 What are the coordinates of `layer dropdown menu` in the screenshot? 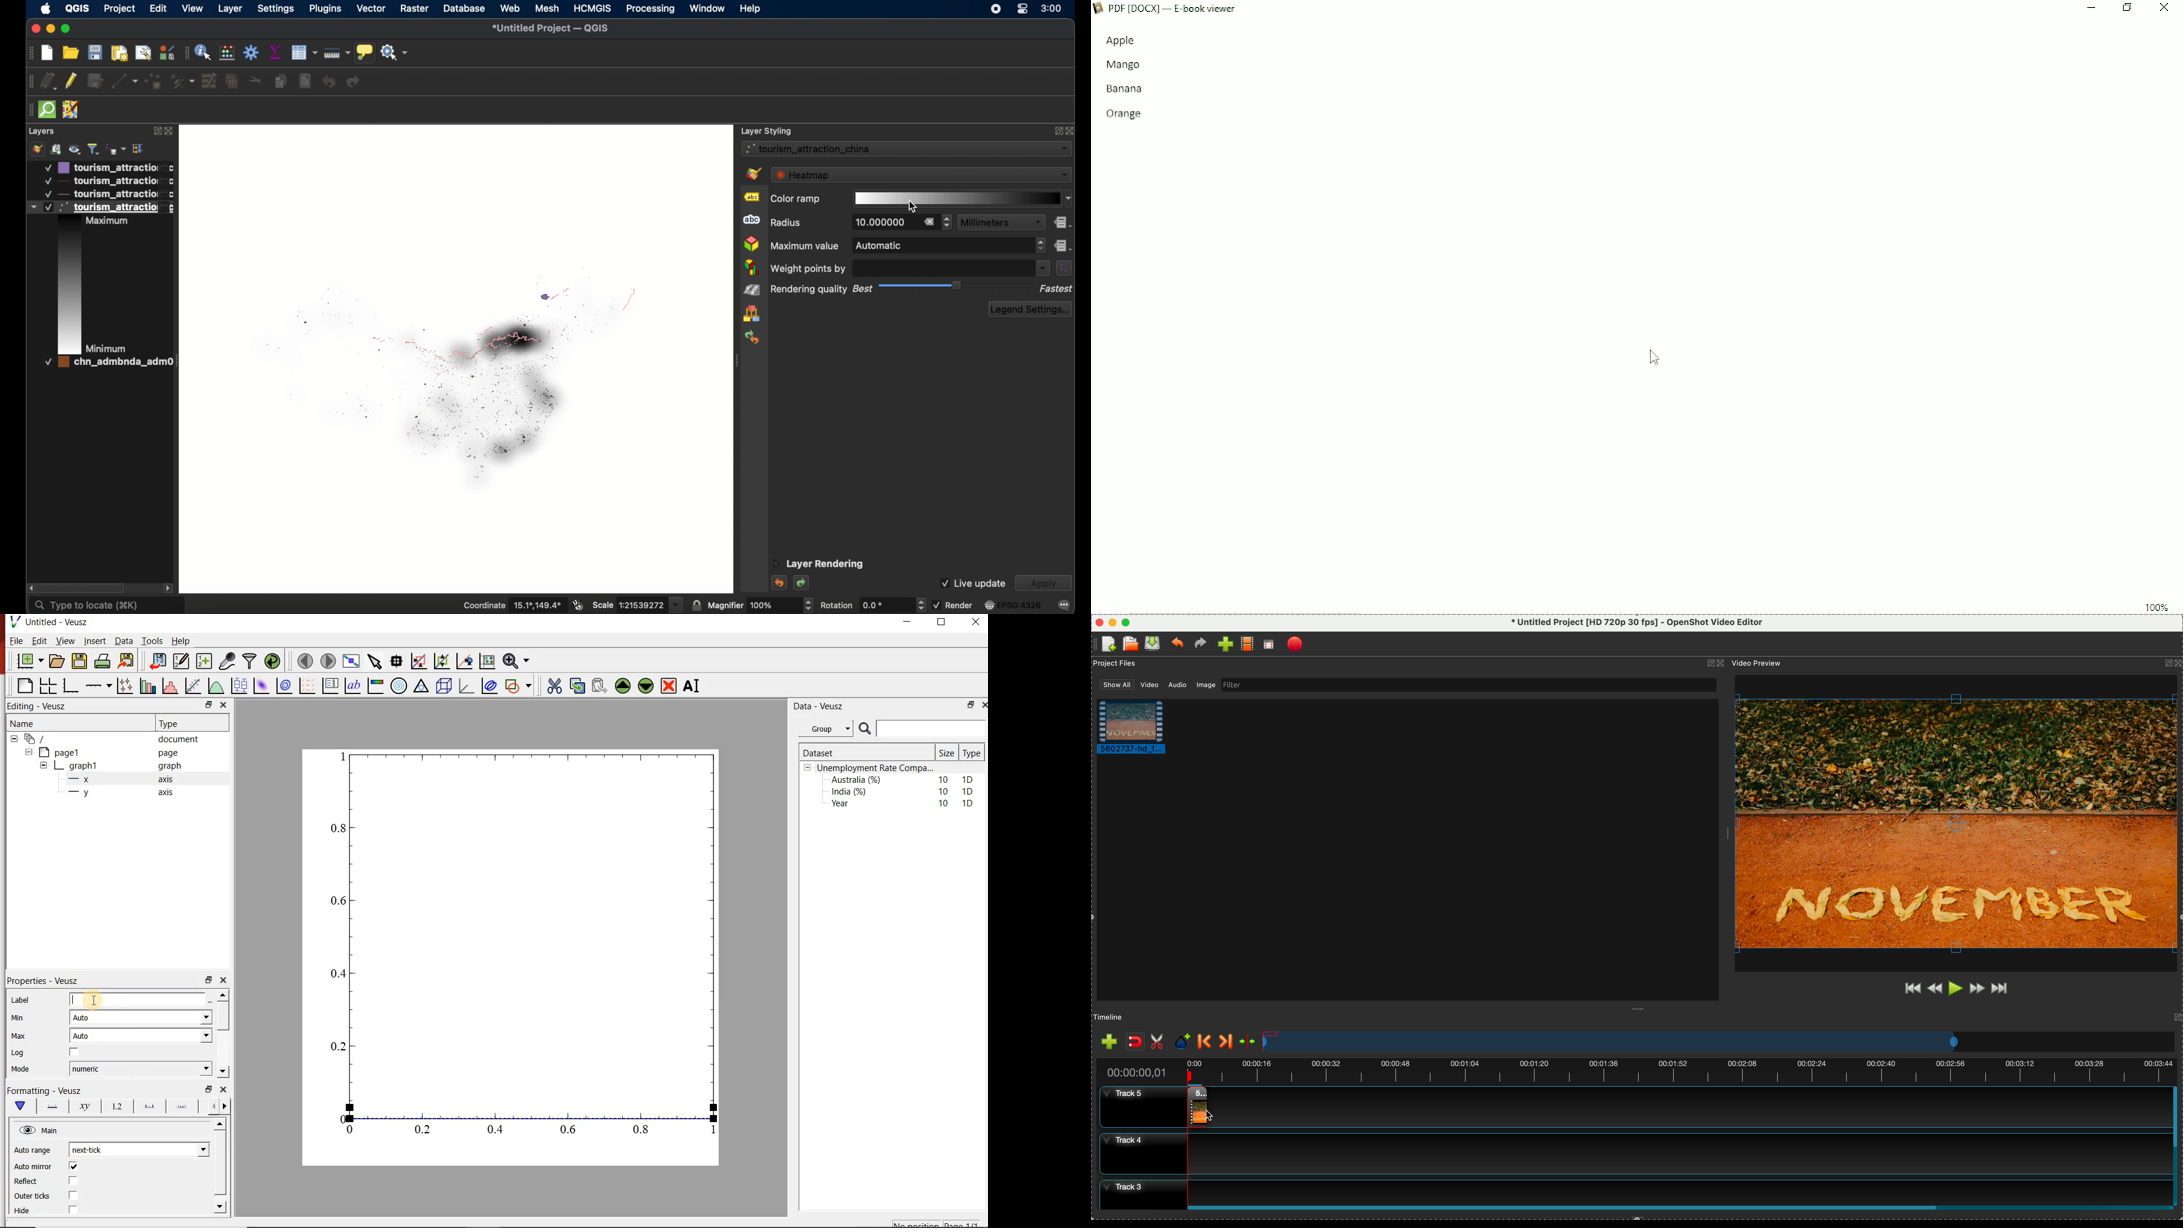 It's located at (907, 148).